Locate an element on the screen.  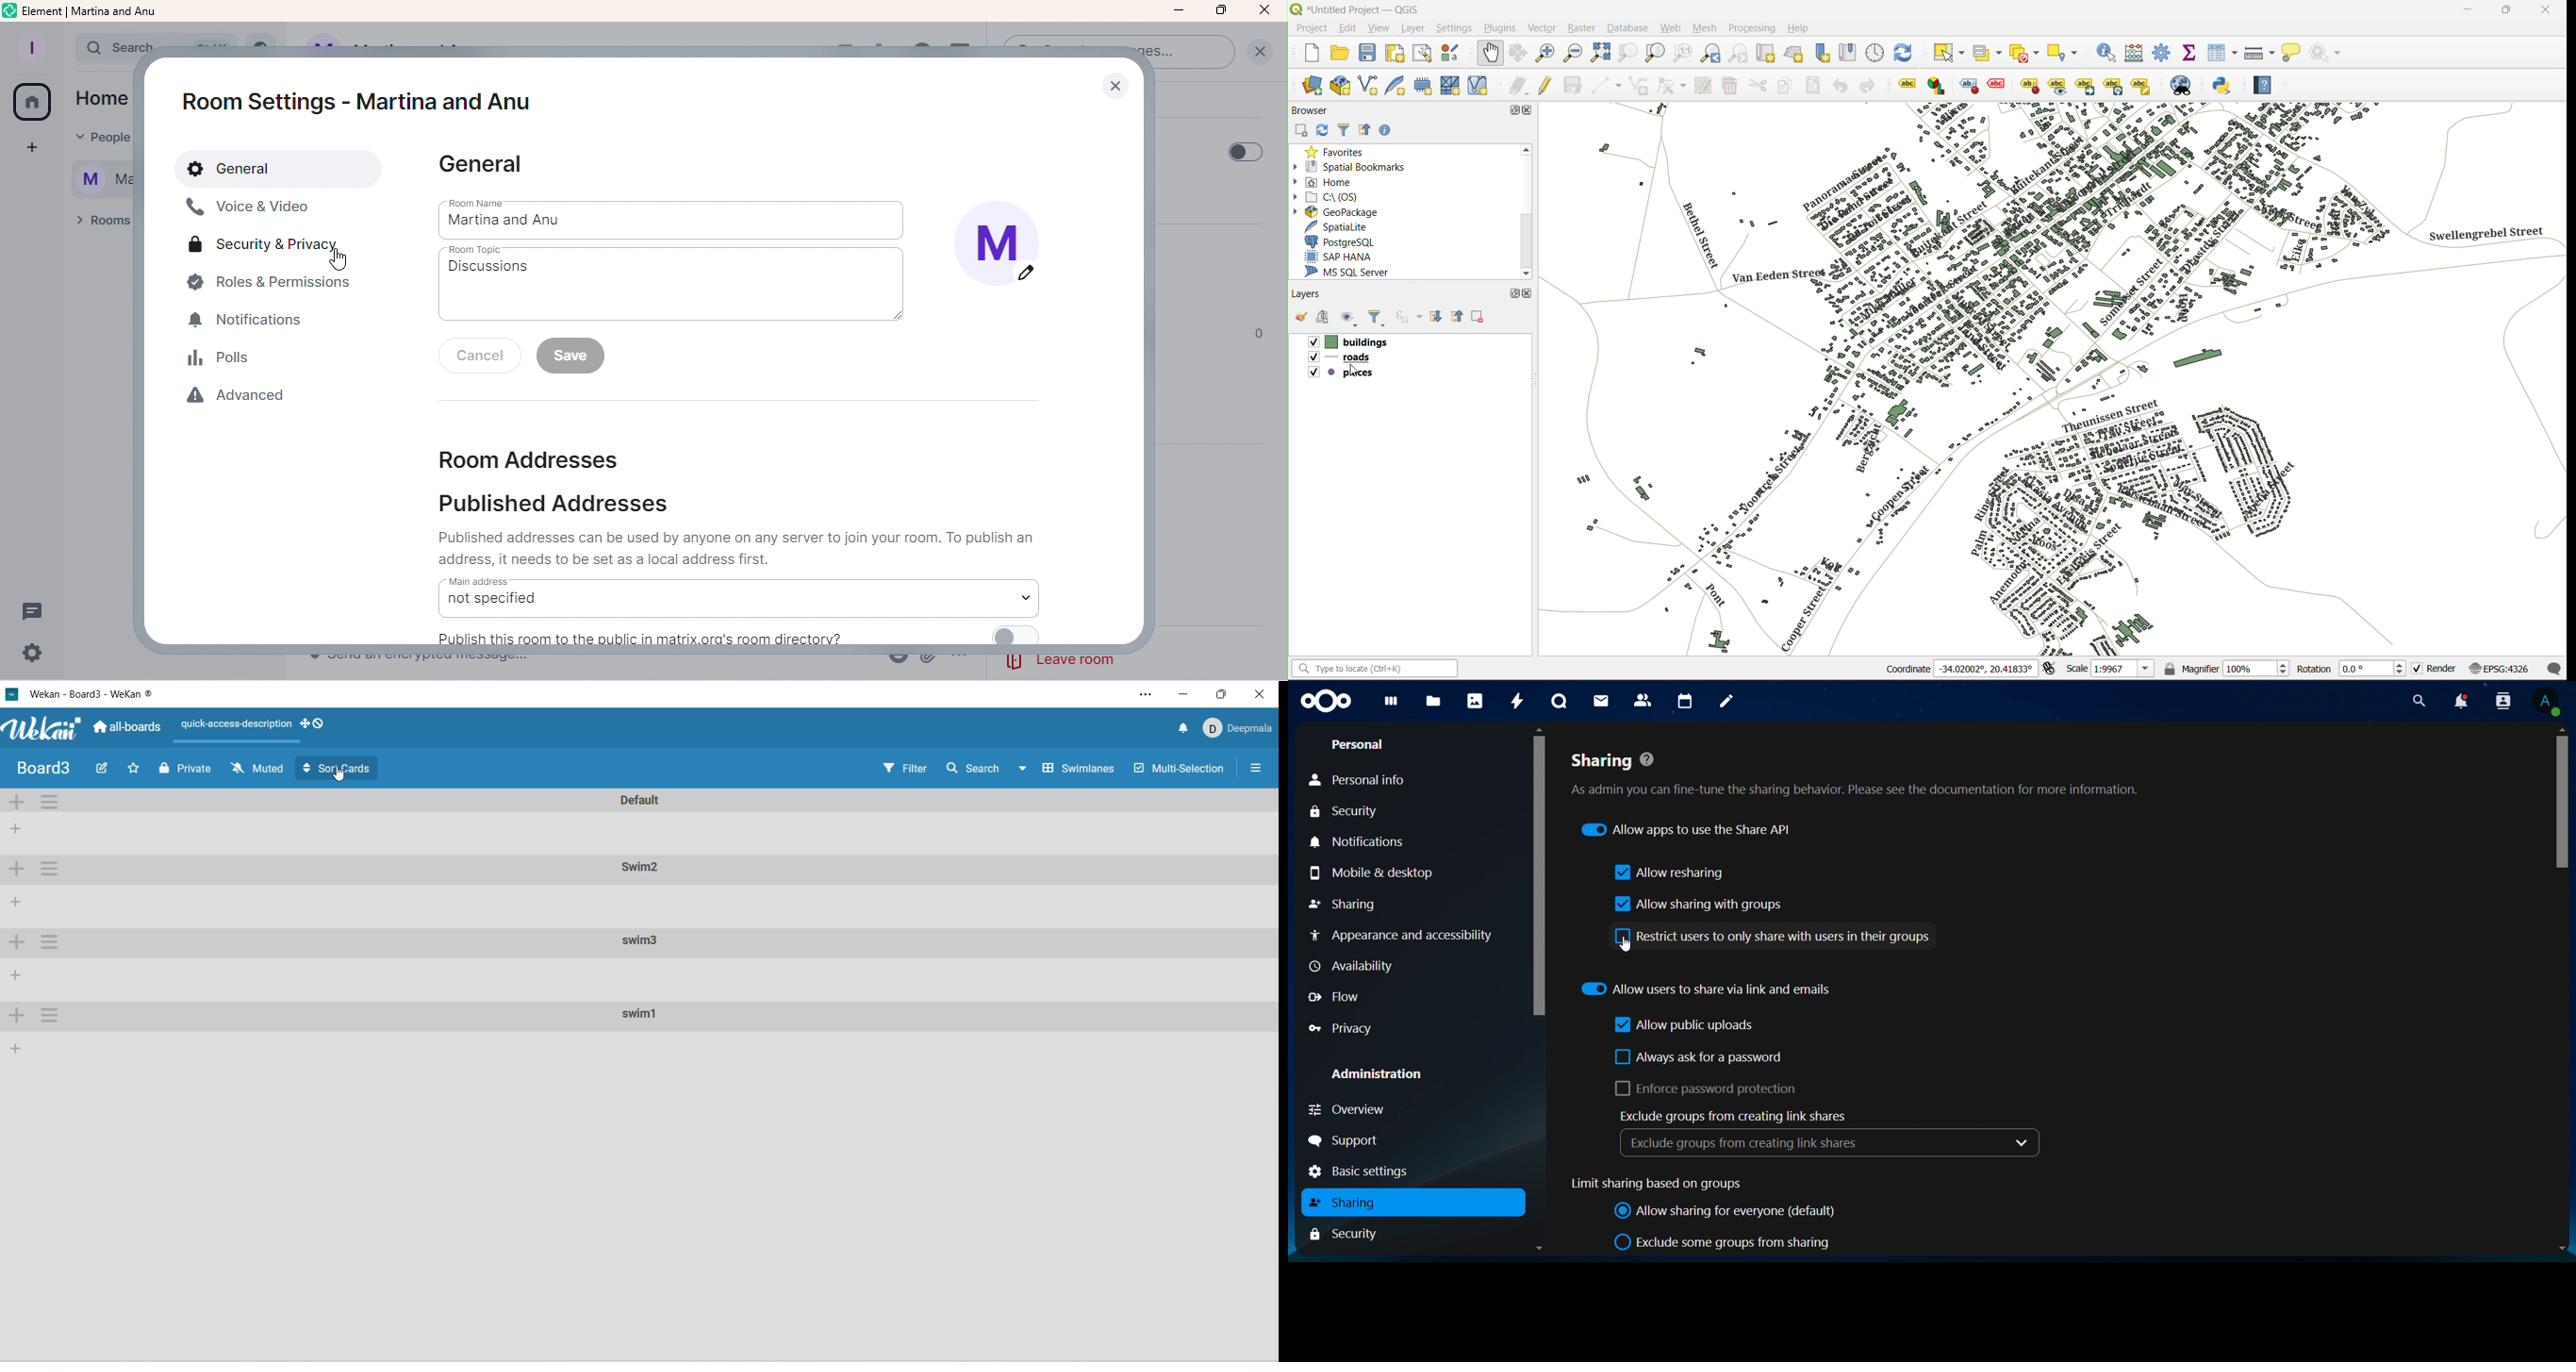
notifications is located at coordinates (1360, 843).